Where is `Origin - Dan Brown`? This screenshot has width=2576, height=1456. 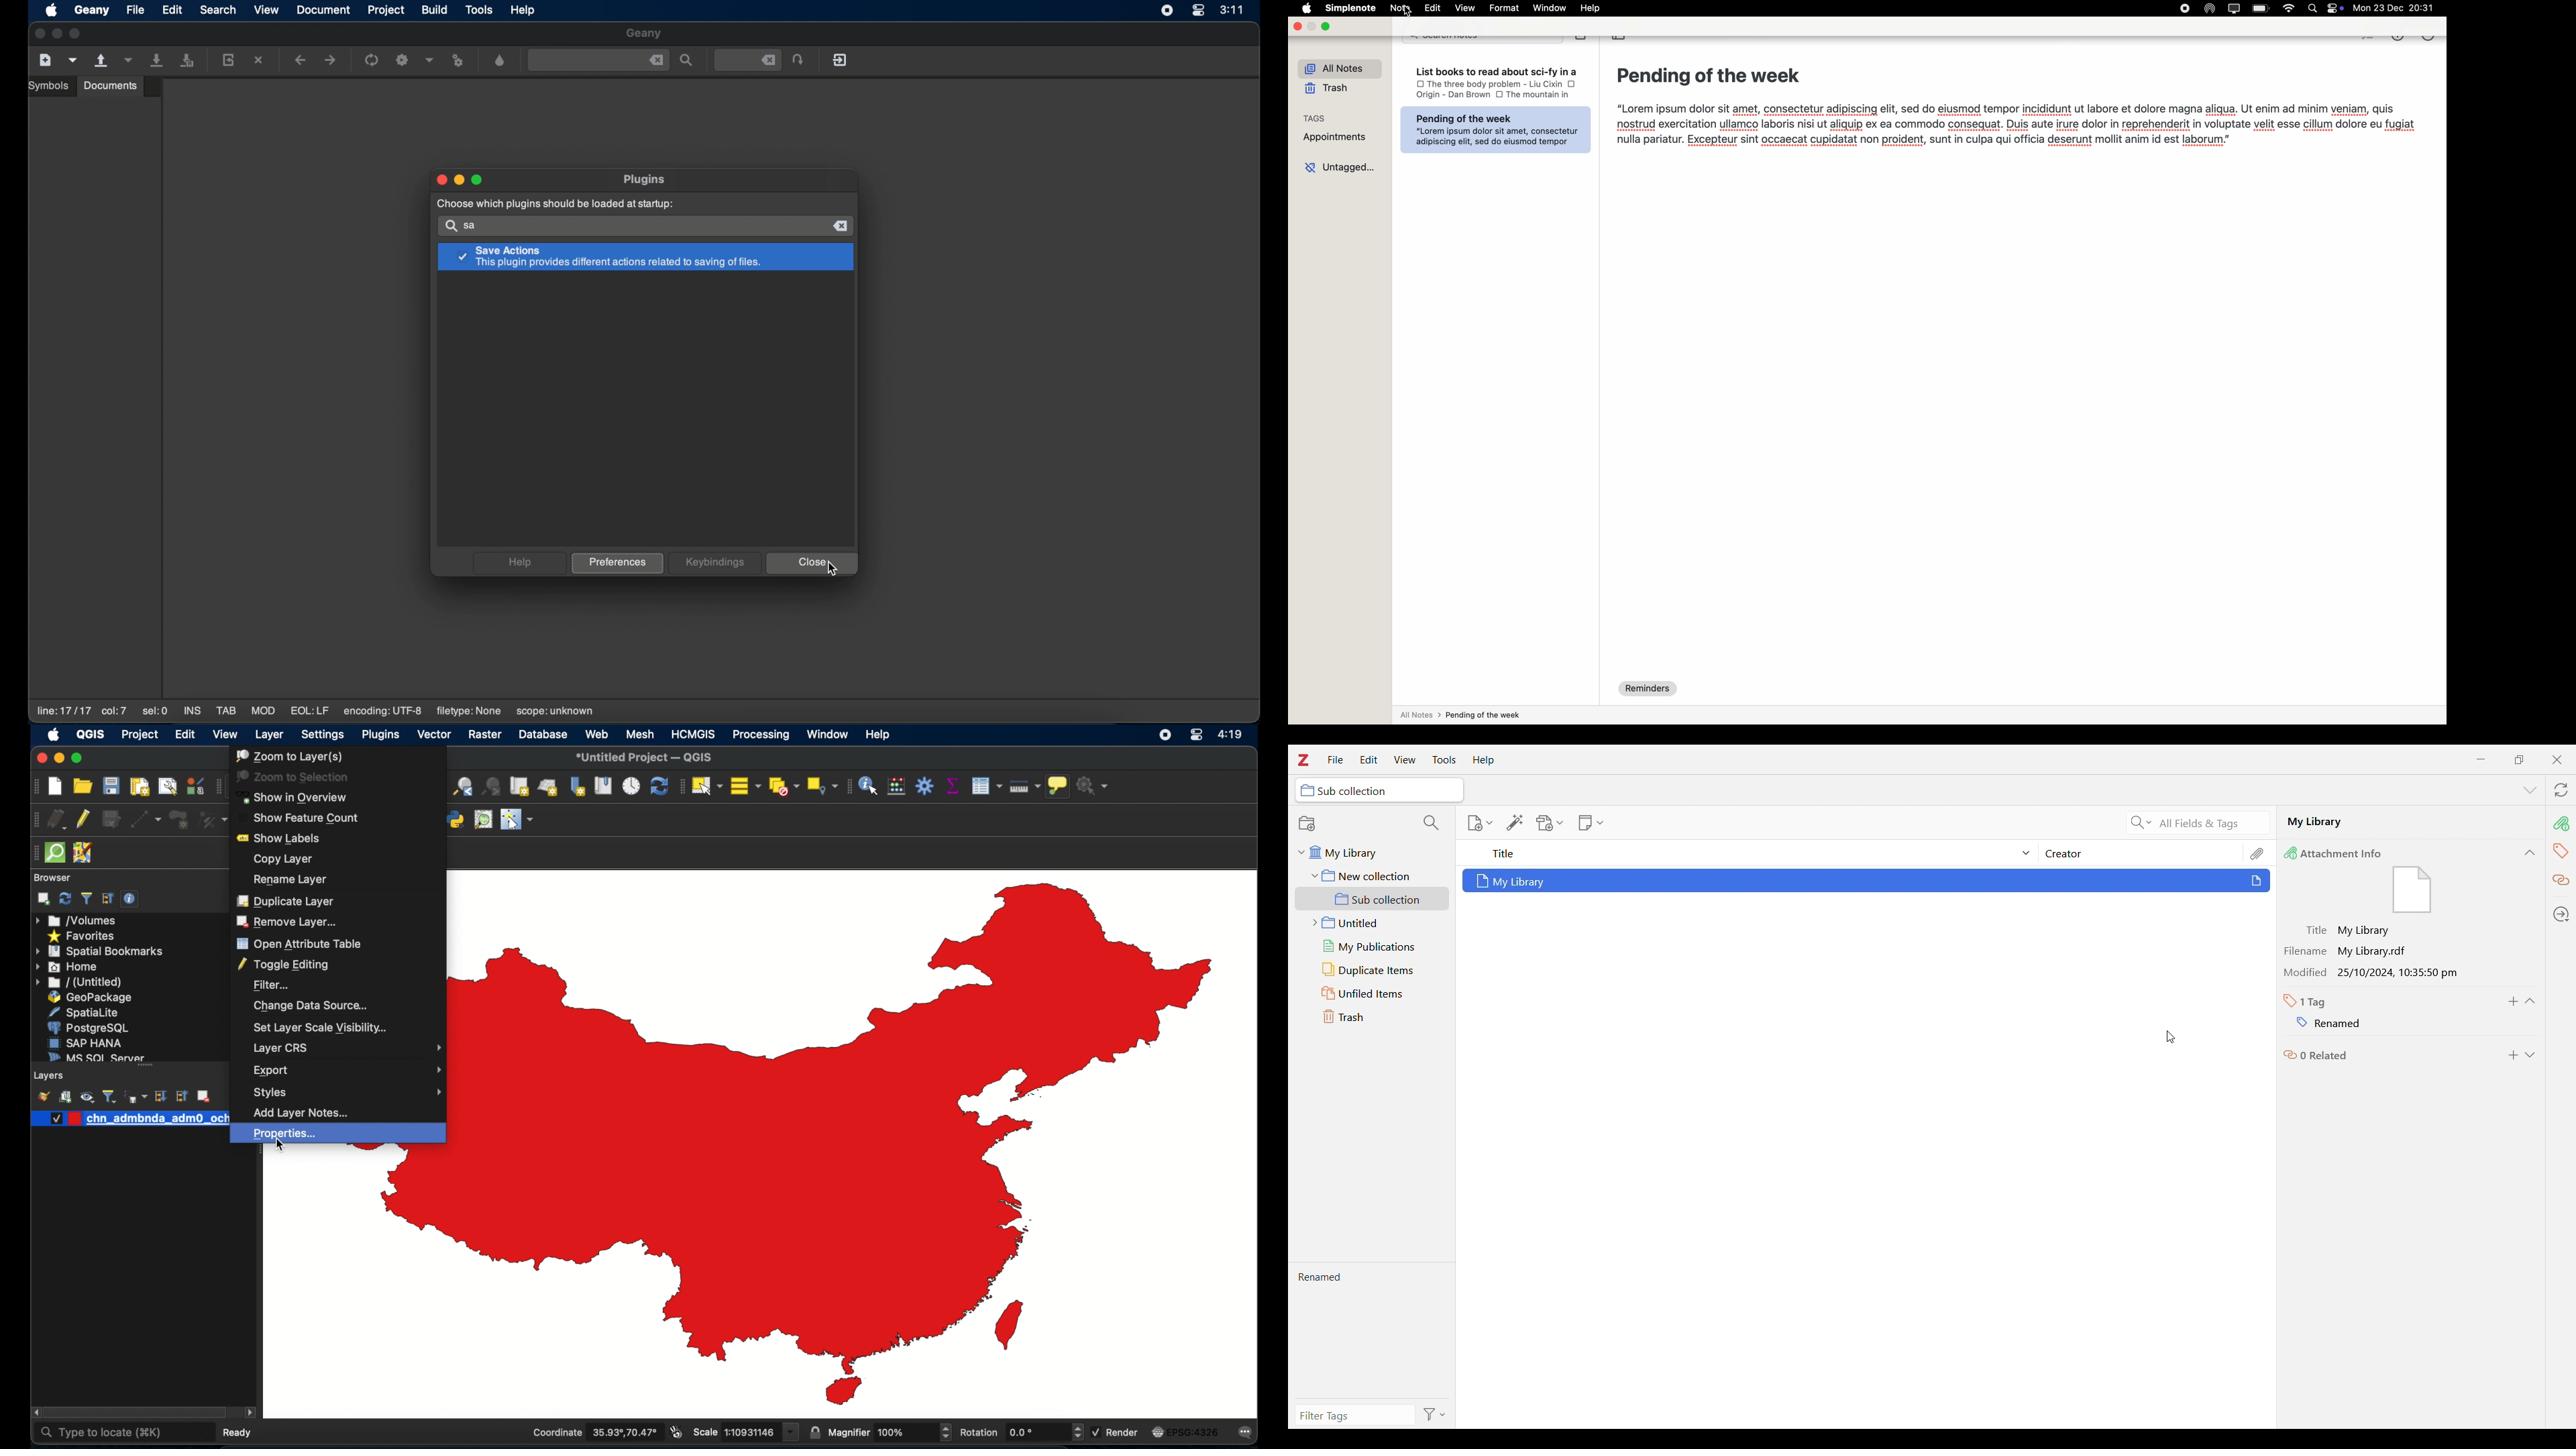 Origin - Dan Brown is located at coordinates (1450, 97).